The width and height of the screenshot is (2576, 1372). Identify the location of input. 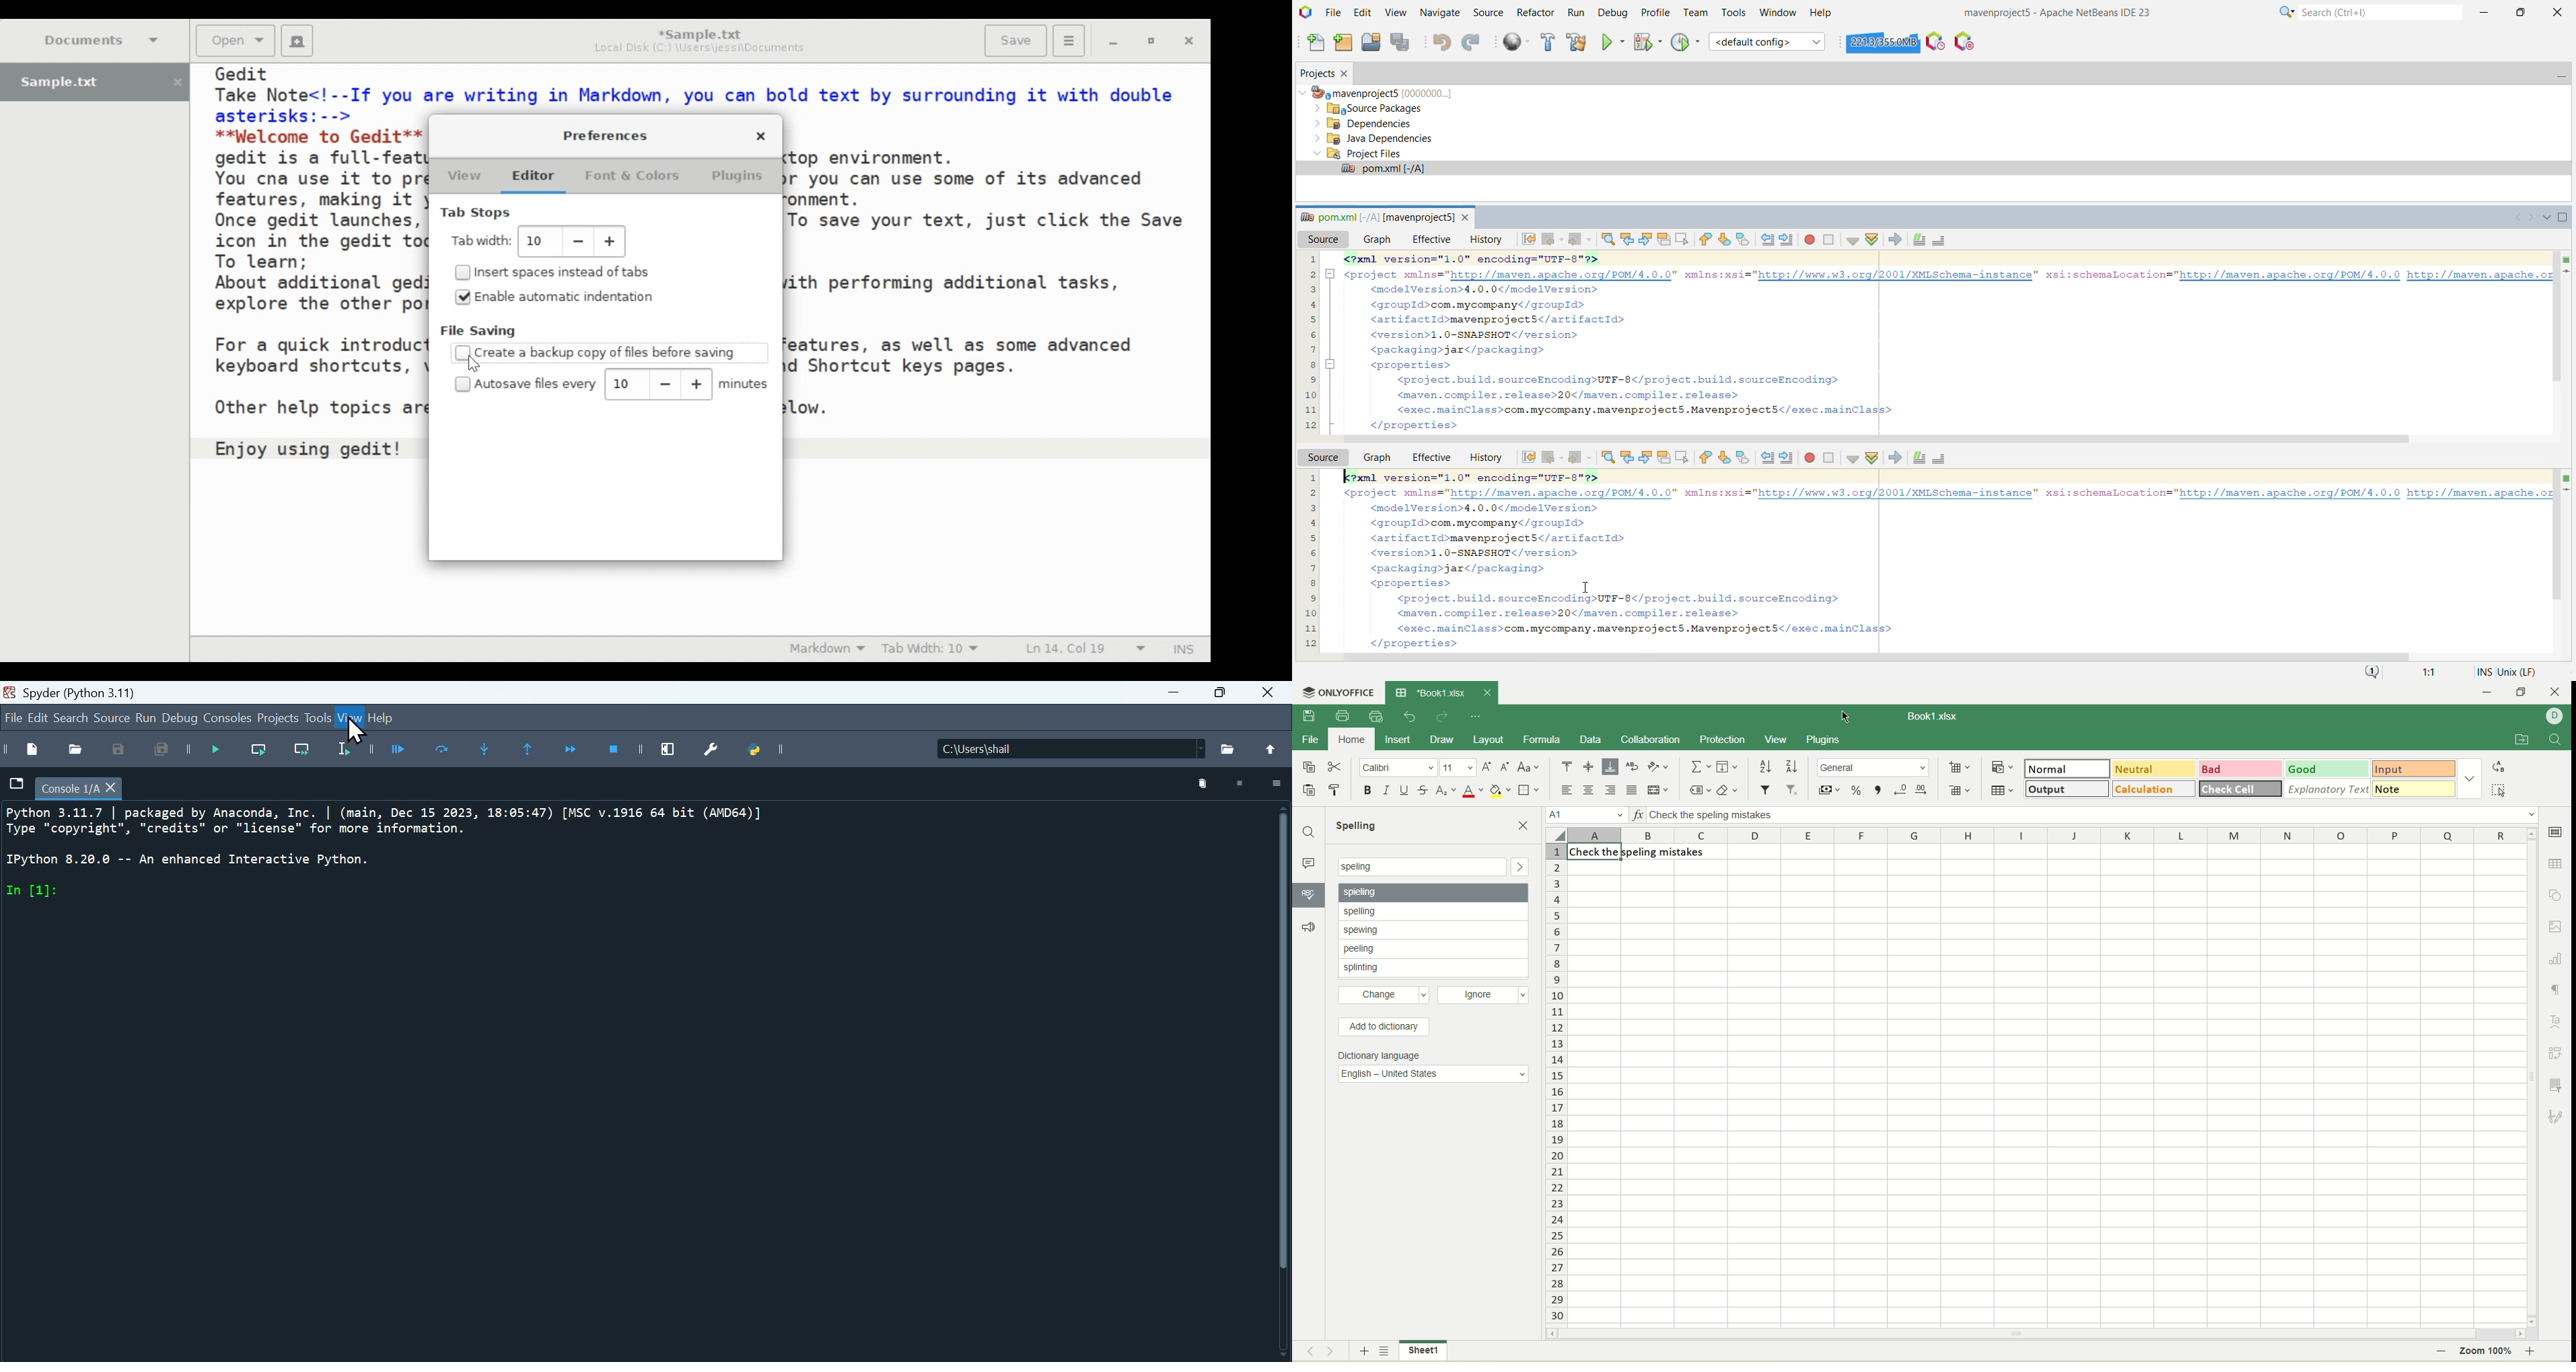
(2414, 768).